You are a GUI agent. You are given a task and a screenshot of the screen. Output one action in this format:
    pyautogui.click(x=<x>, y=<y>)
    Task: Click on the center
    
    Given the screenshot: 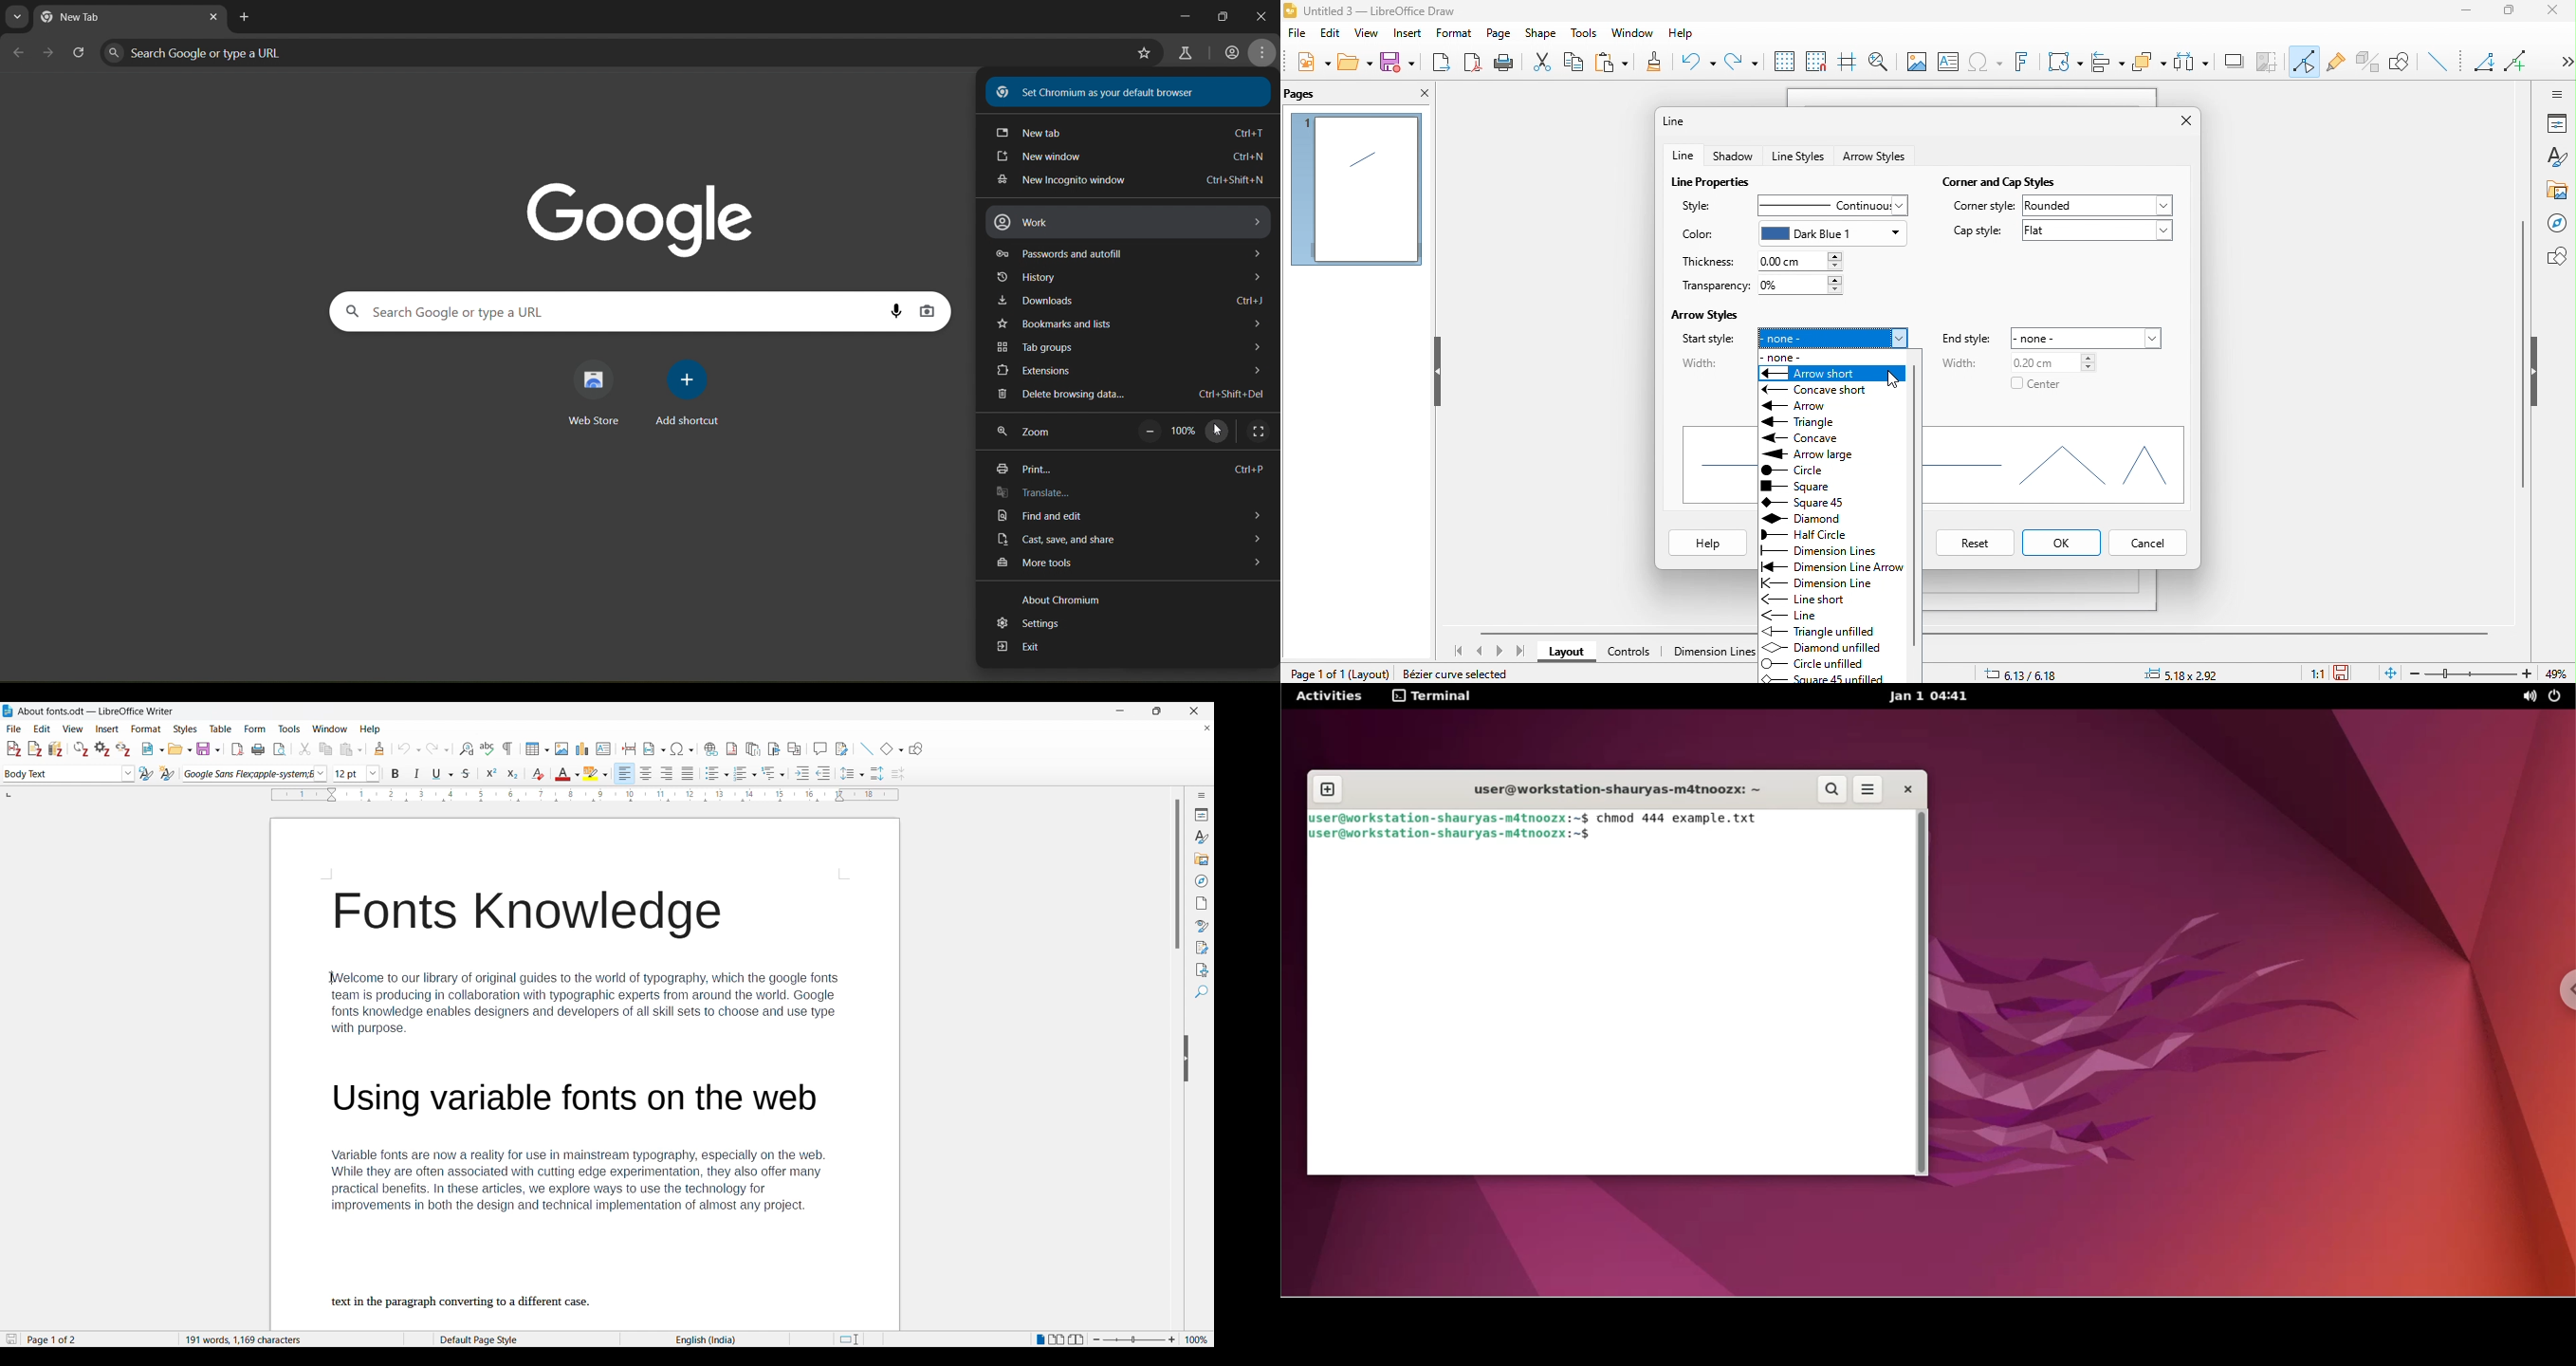 What is the action you would take?
    pyautogui.click(x=2037, y=387)
    